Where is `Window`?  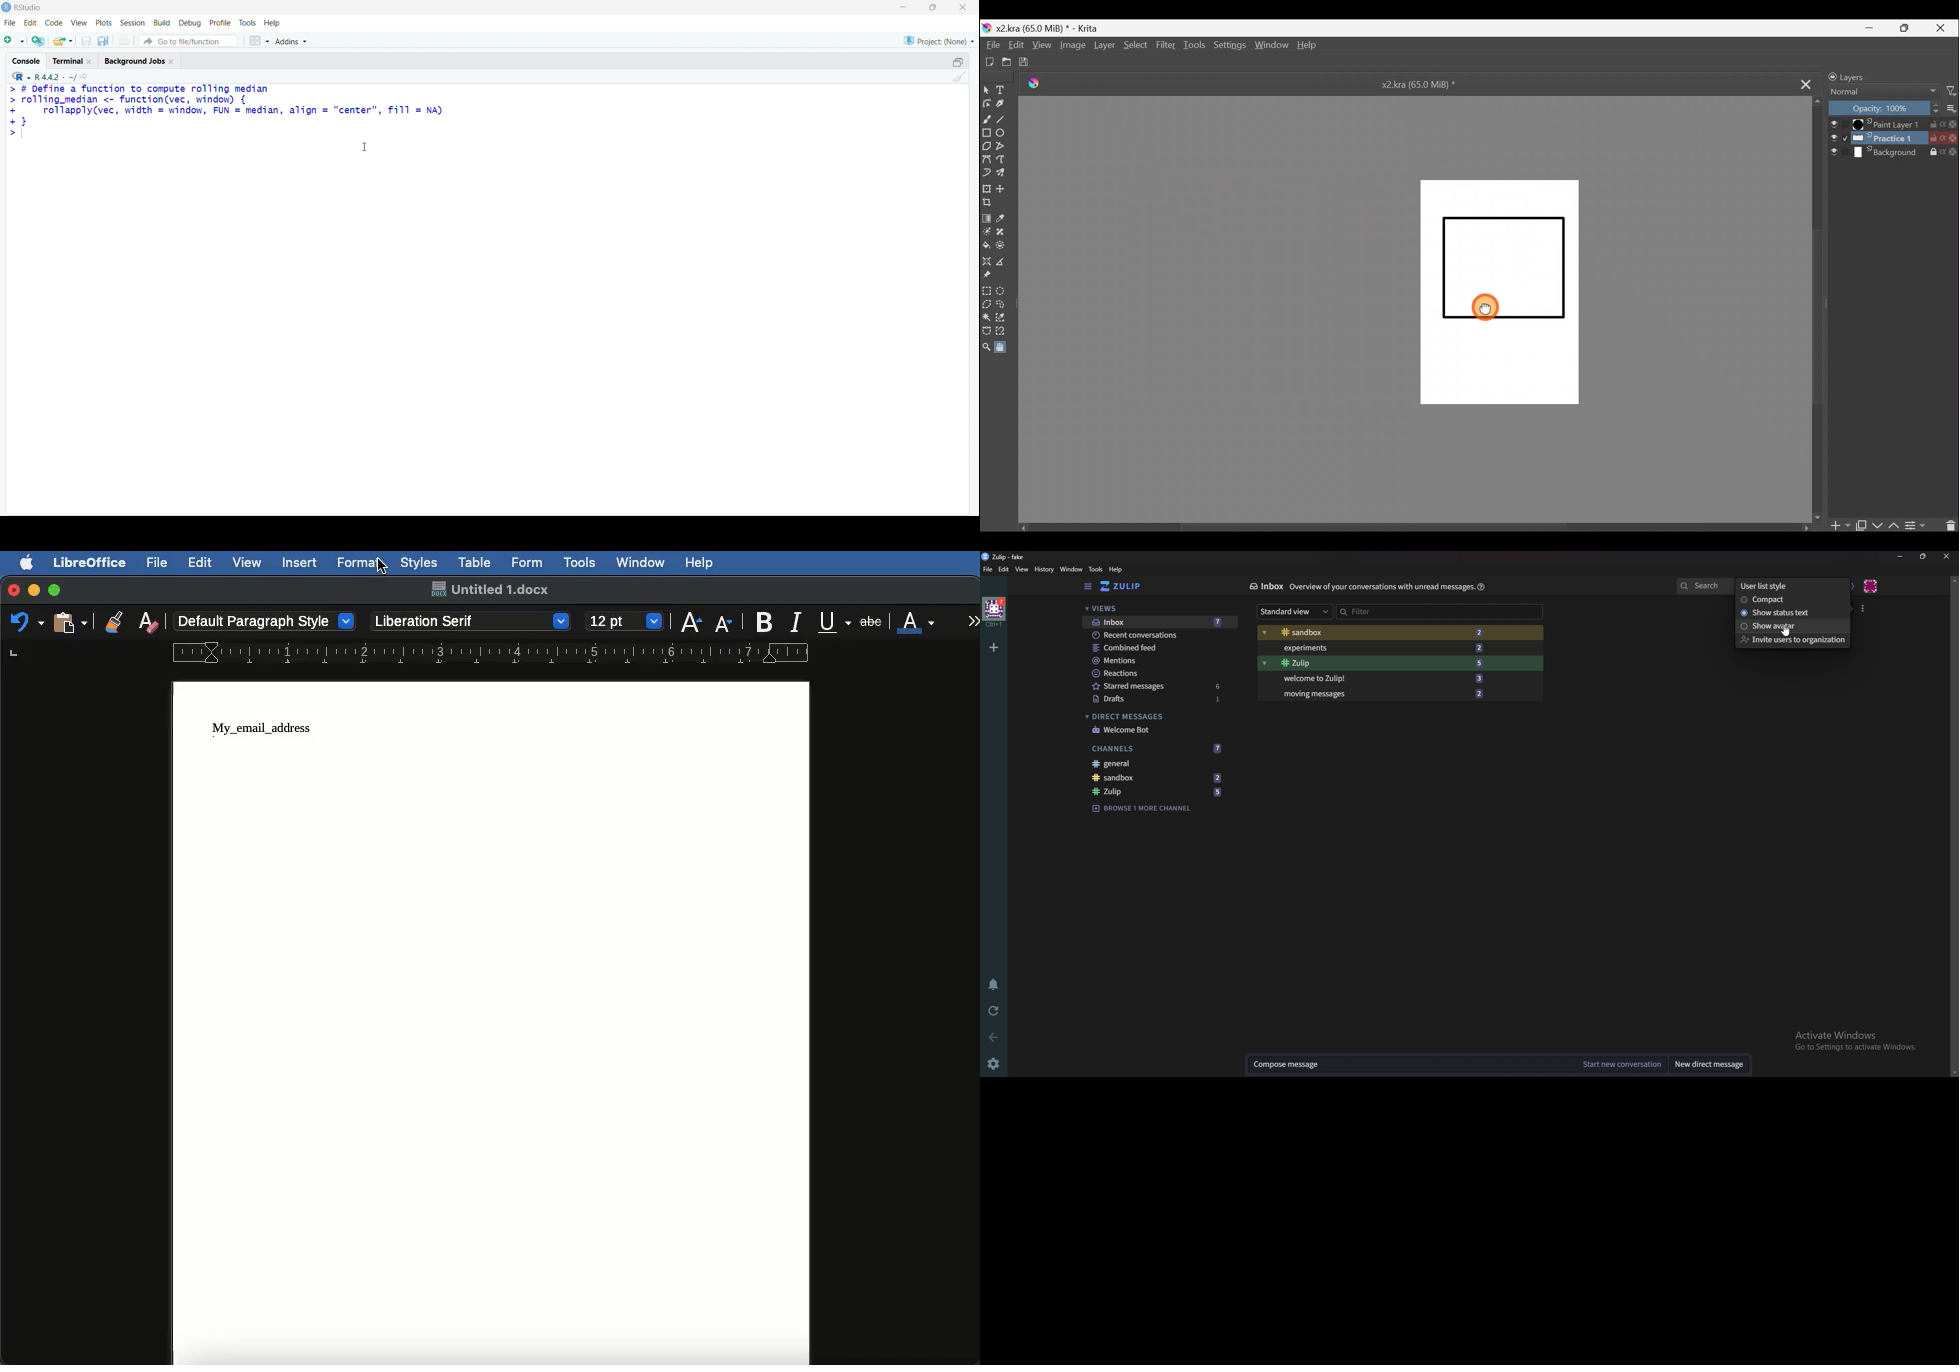 Window is located at coordinates (1071, 569).